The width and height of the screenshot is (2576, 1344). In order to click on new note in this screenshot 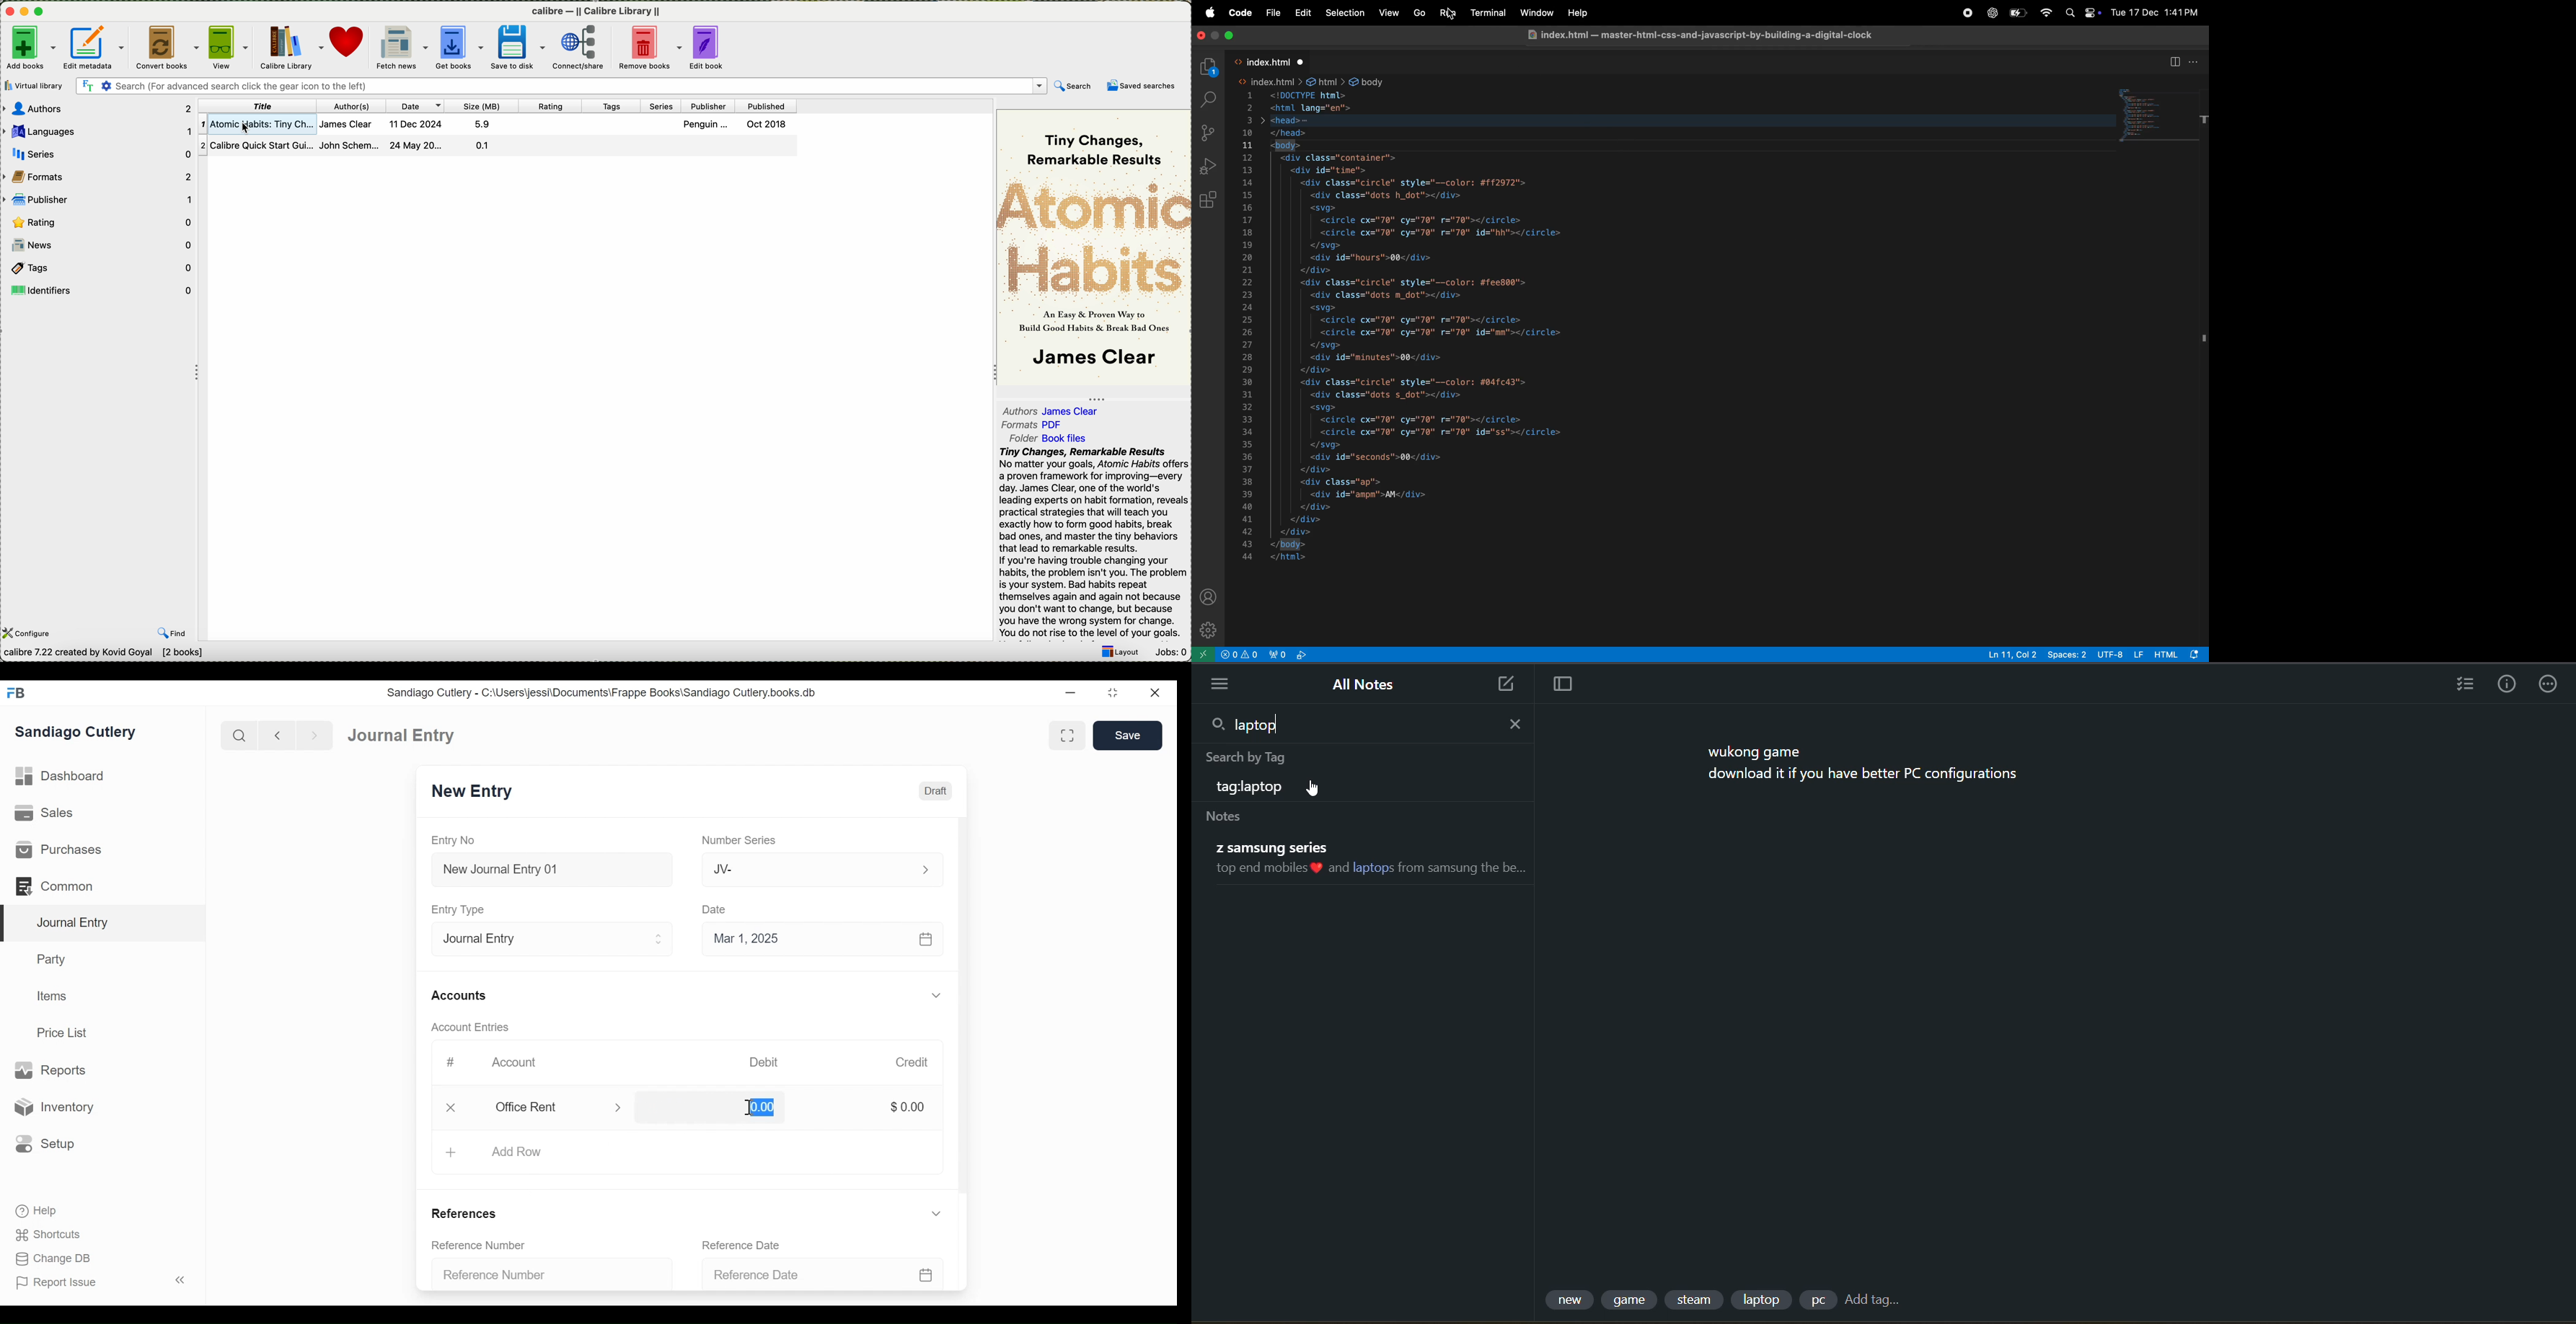, I will do `click(1505, 683)`.